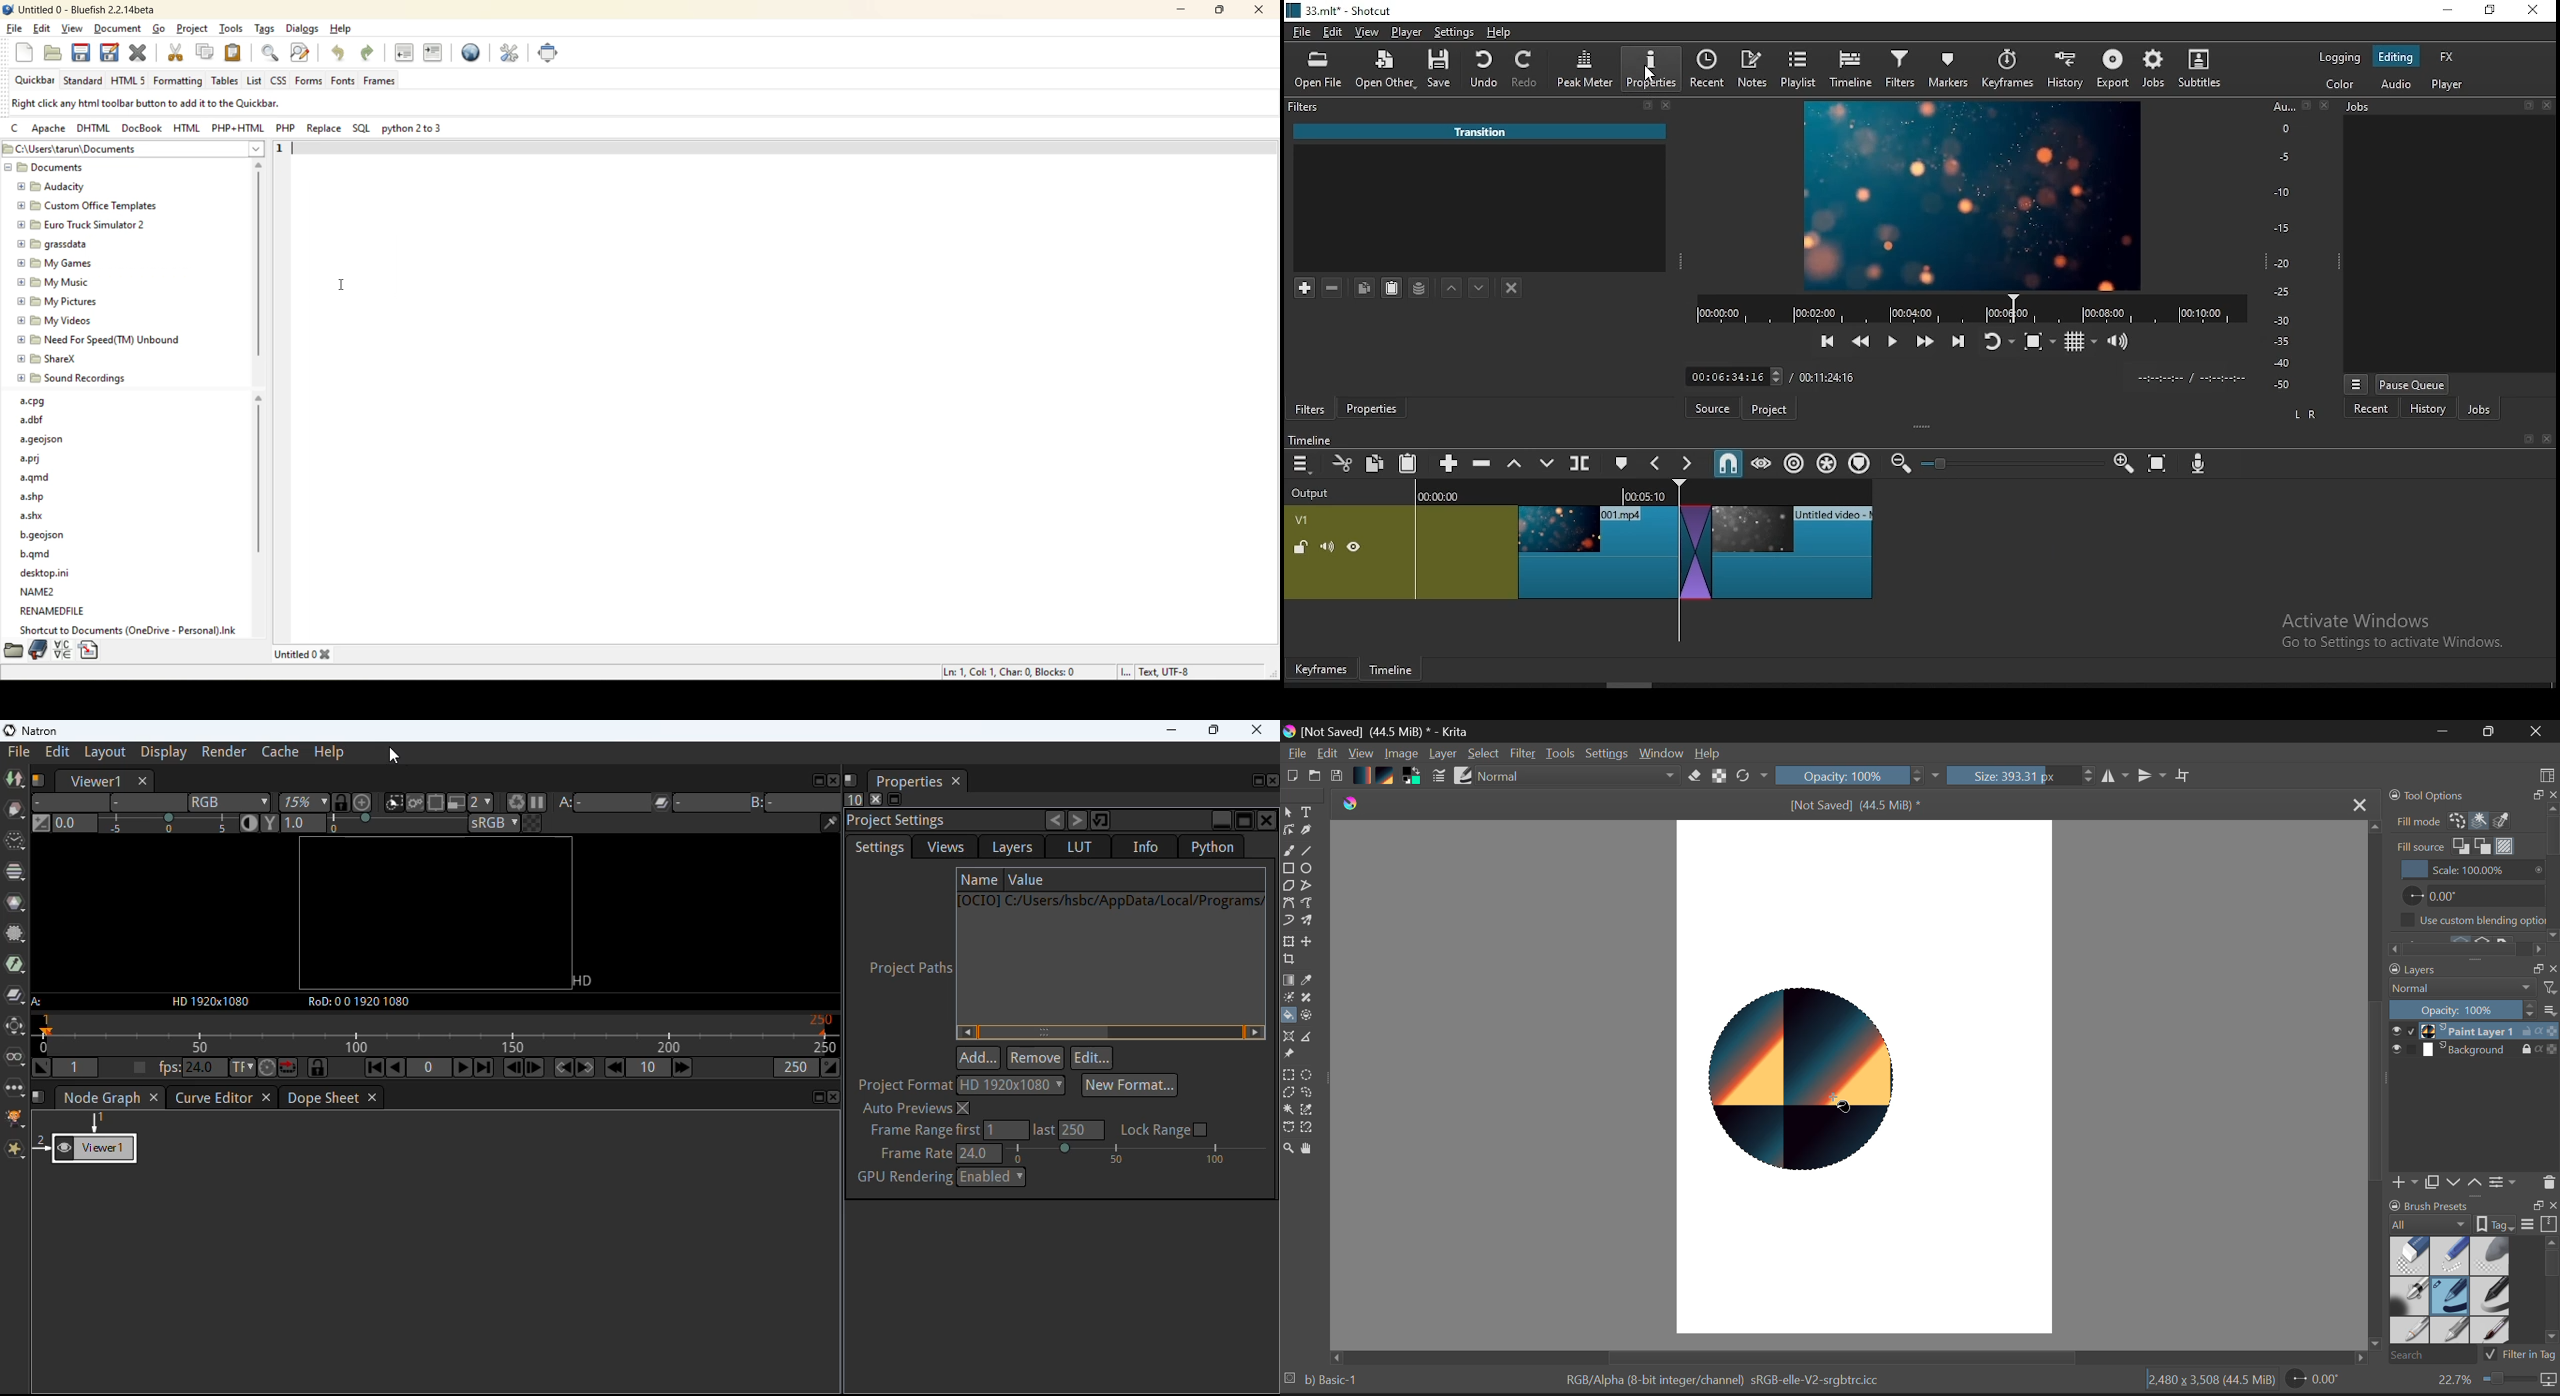  I want to click on show video volume control, so click(2119, 335).